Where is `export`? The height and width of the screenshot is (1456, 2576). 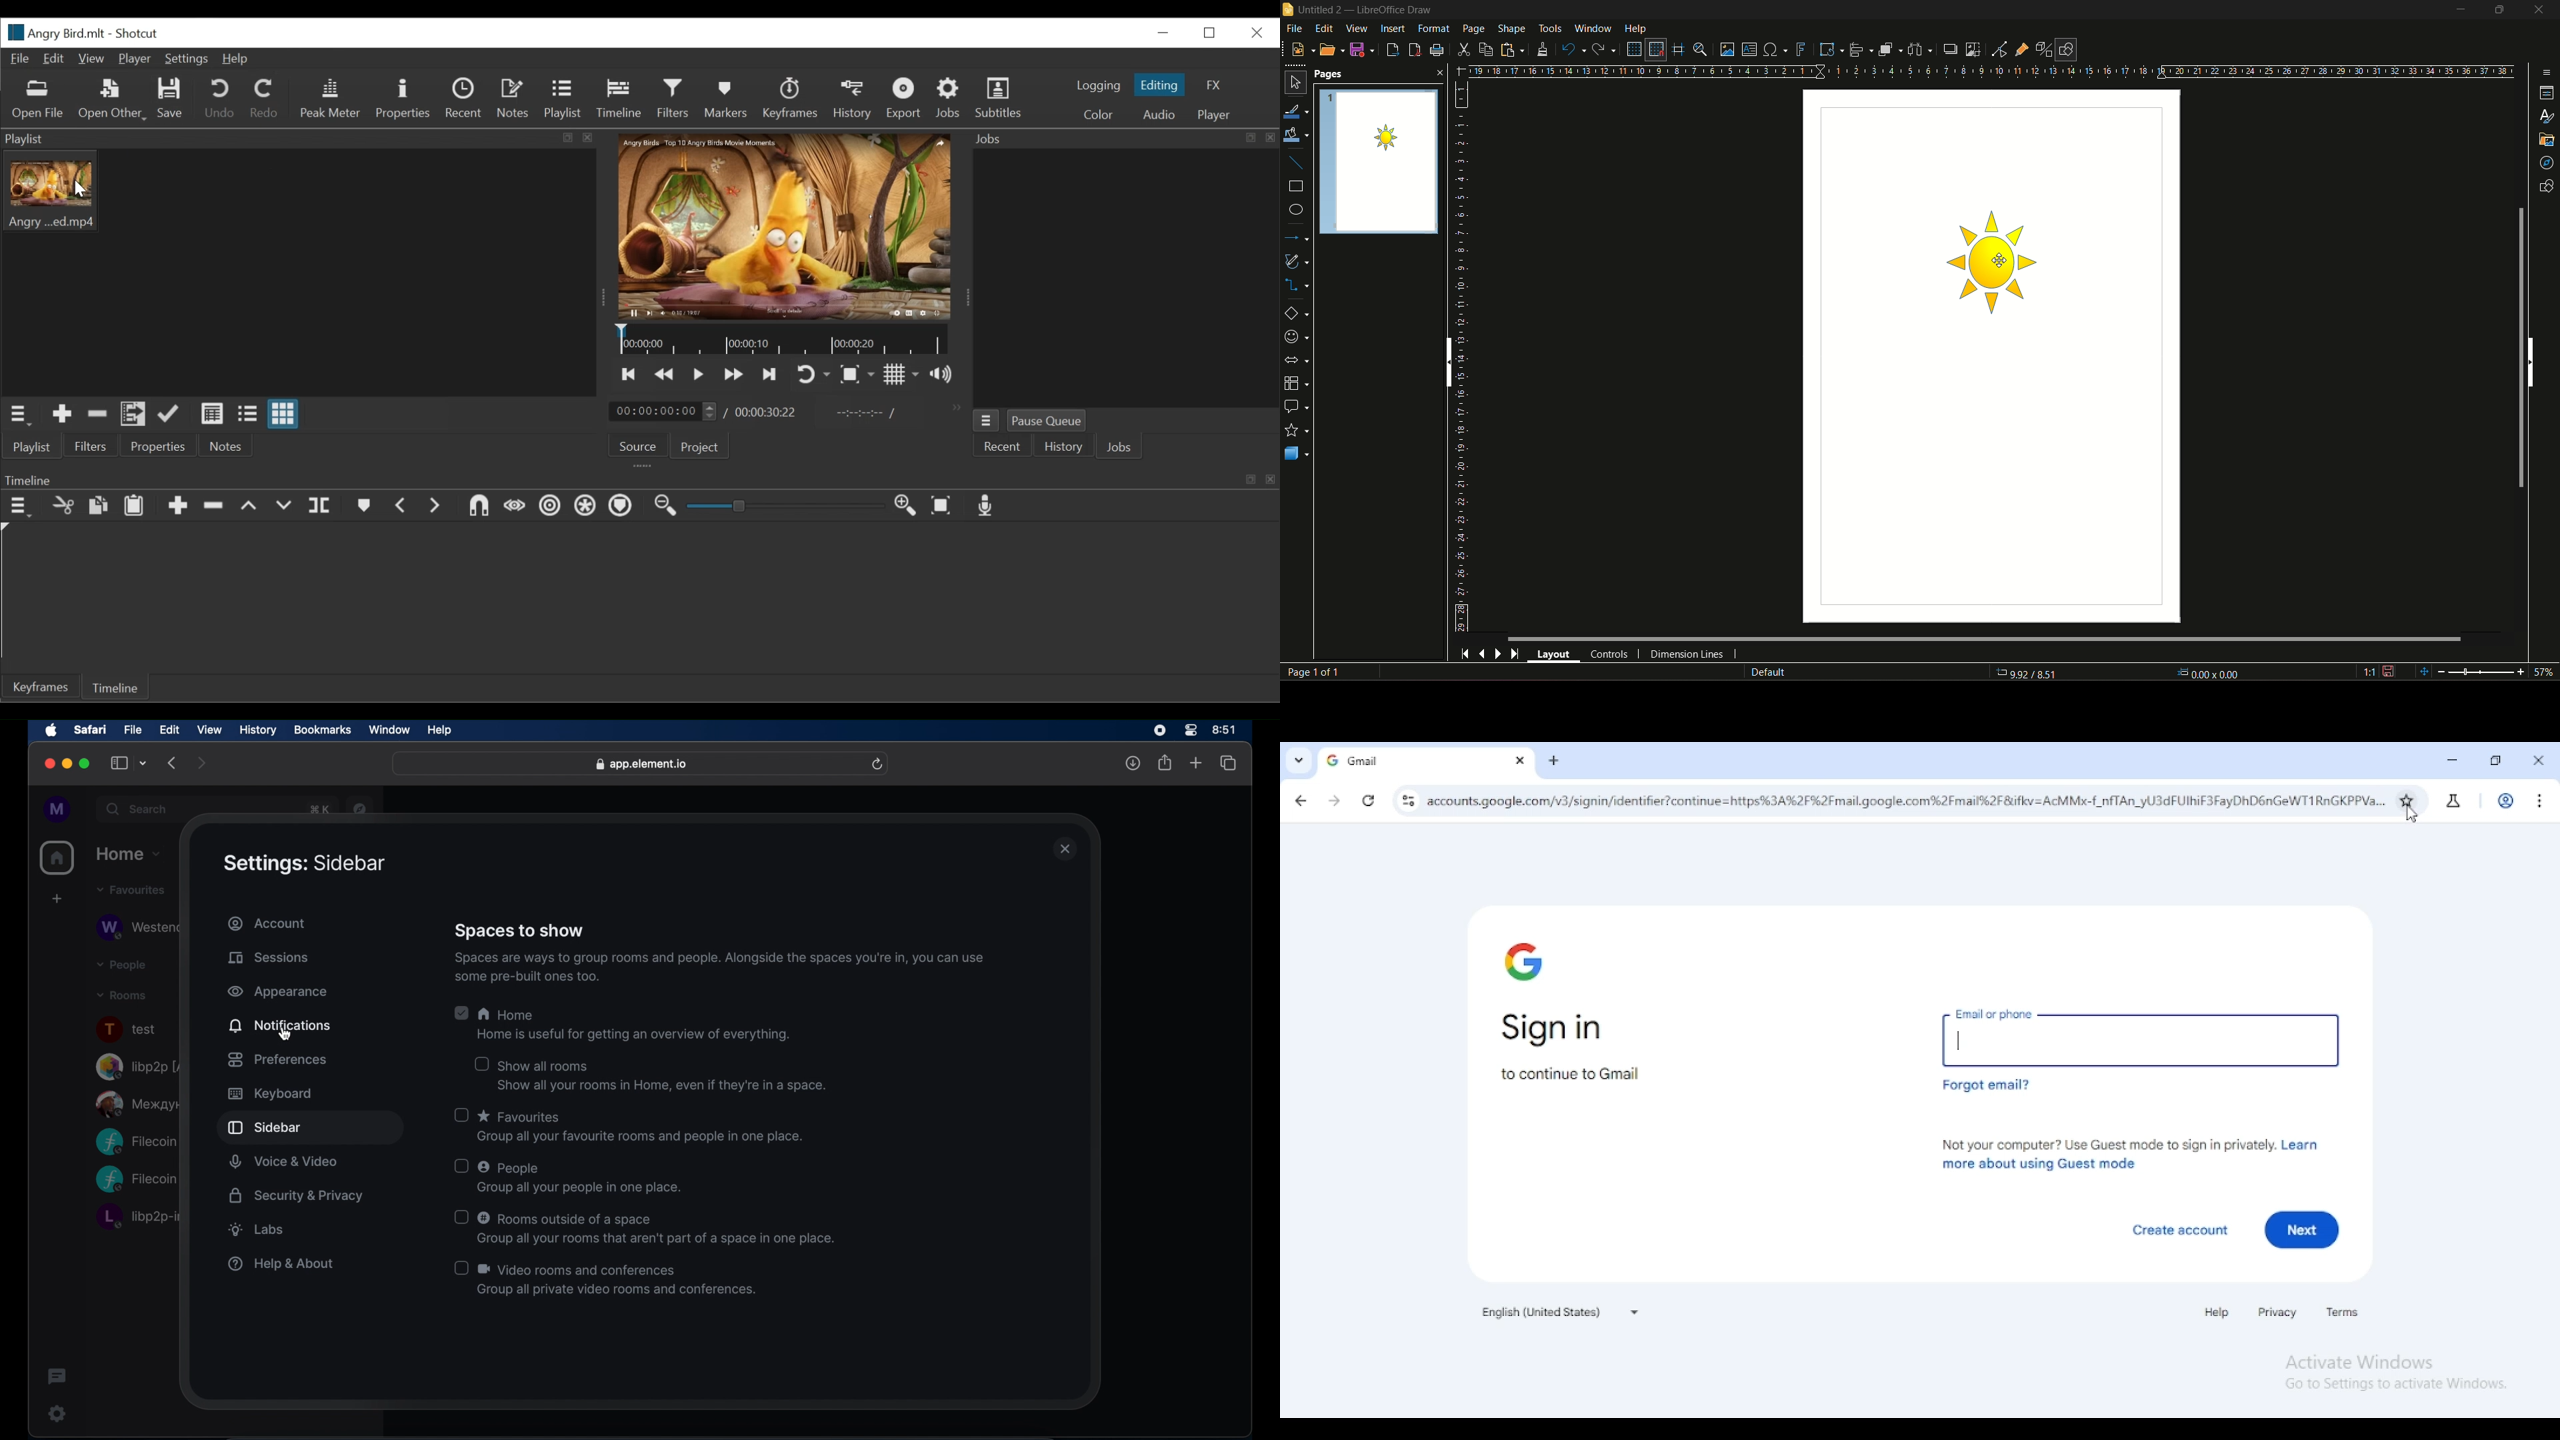 export is located at coordinates (1393, 50).